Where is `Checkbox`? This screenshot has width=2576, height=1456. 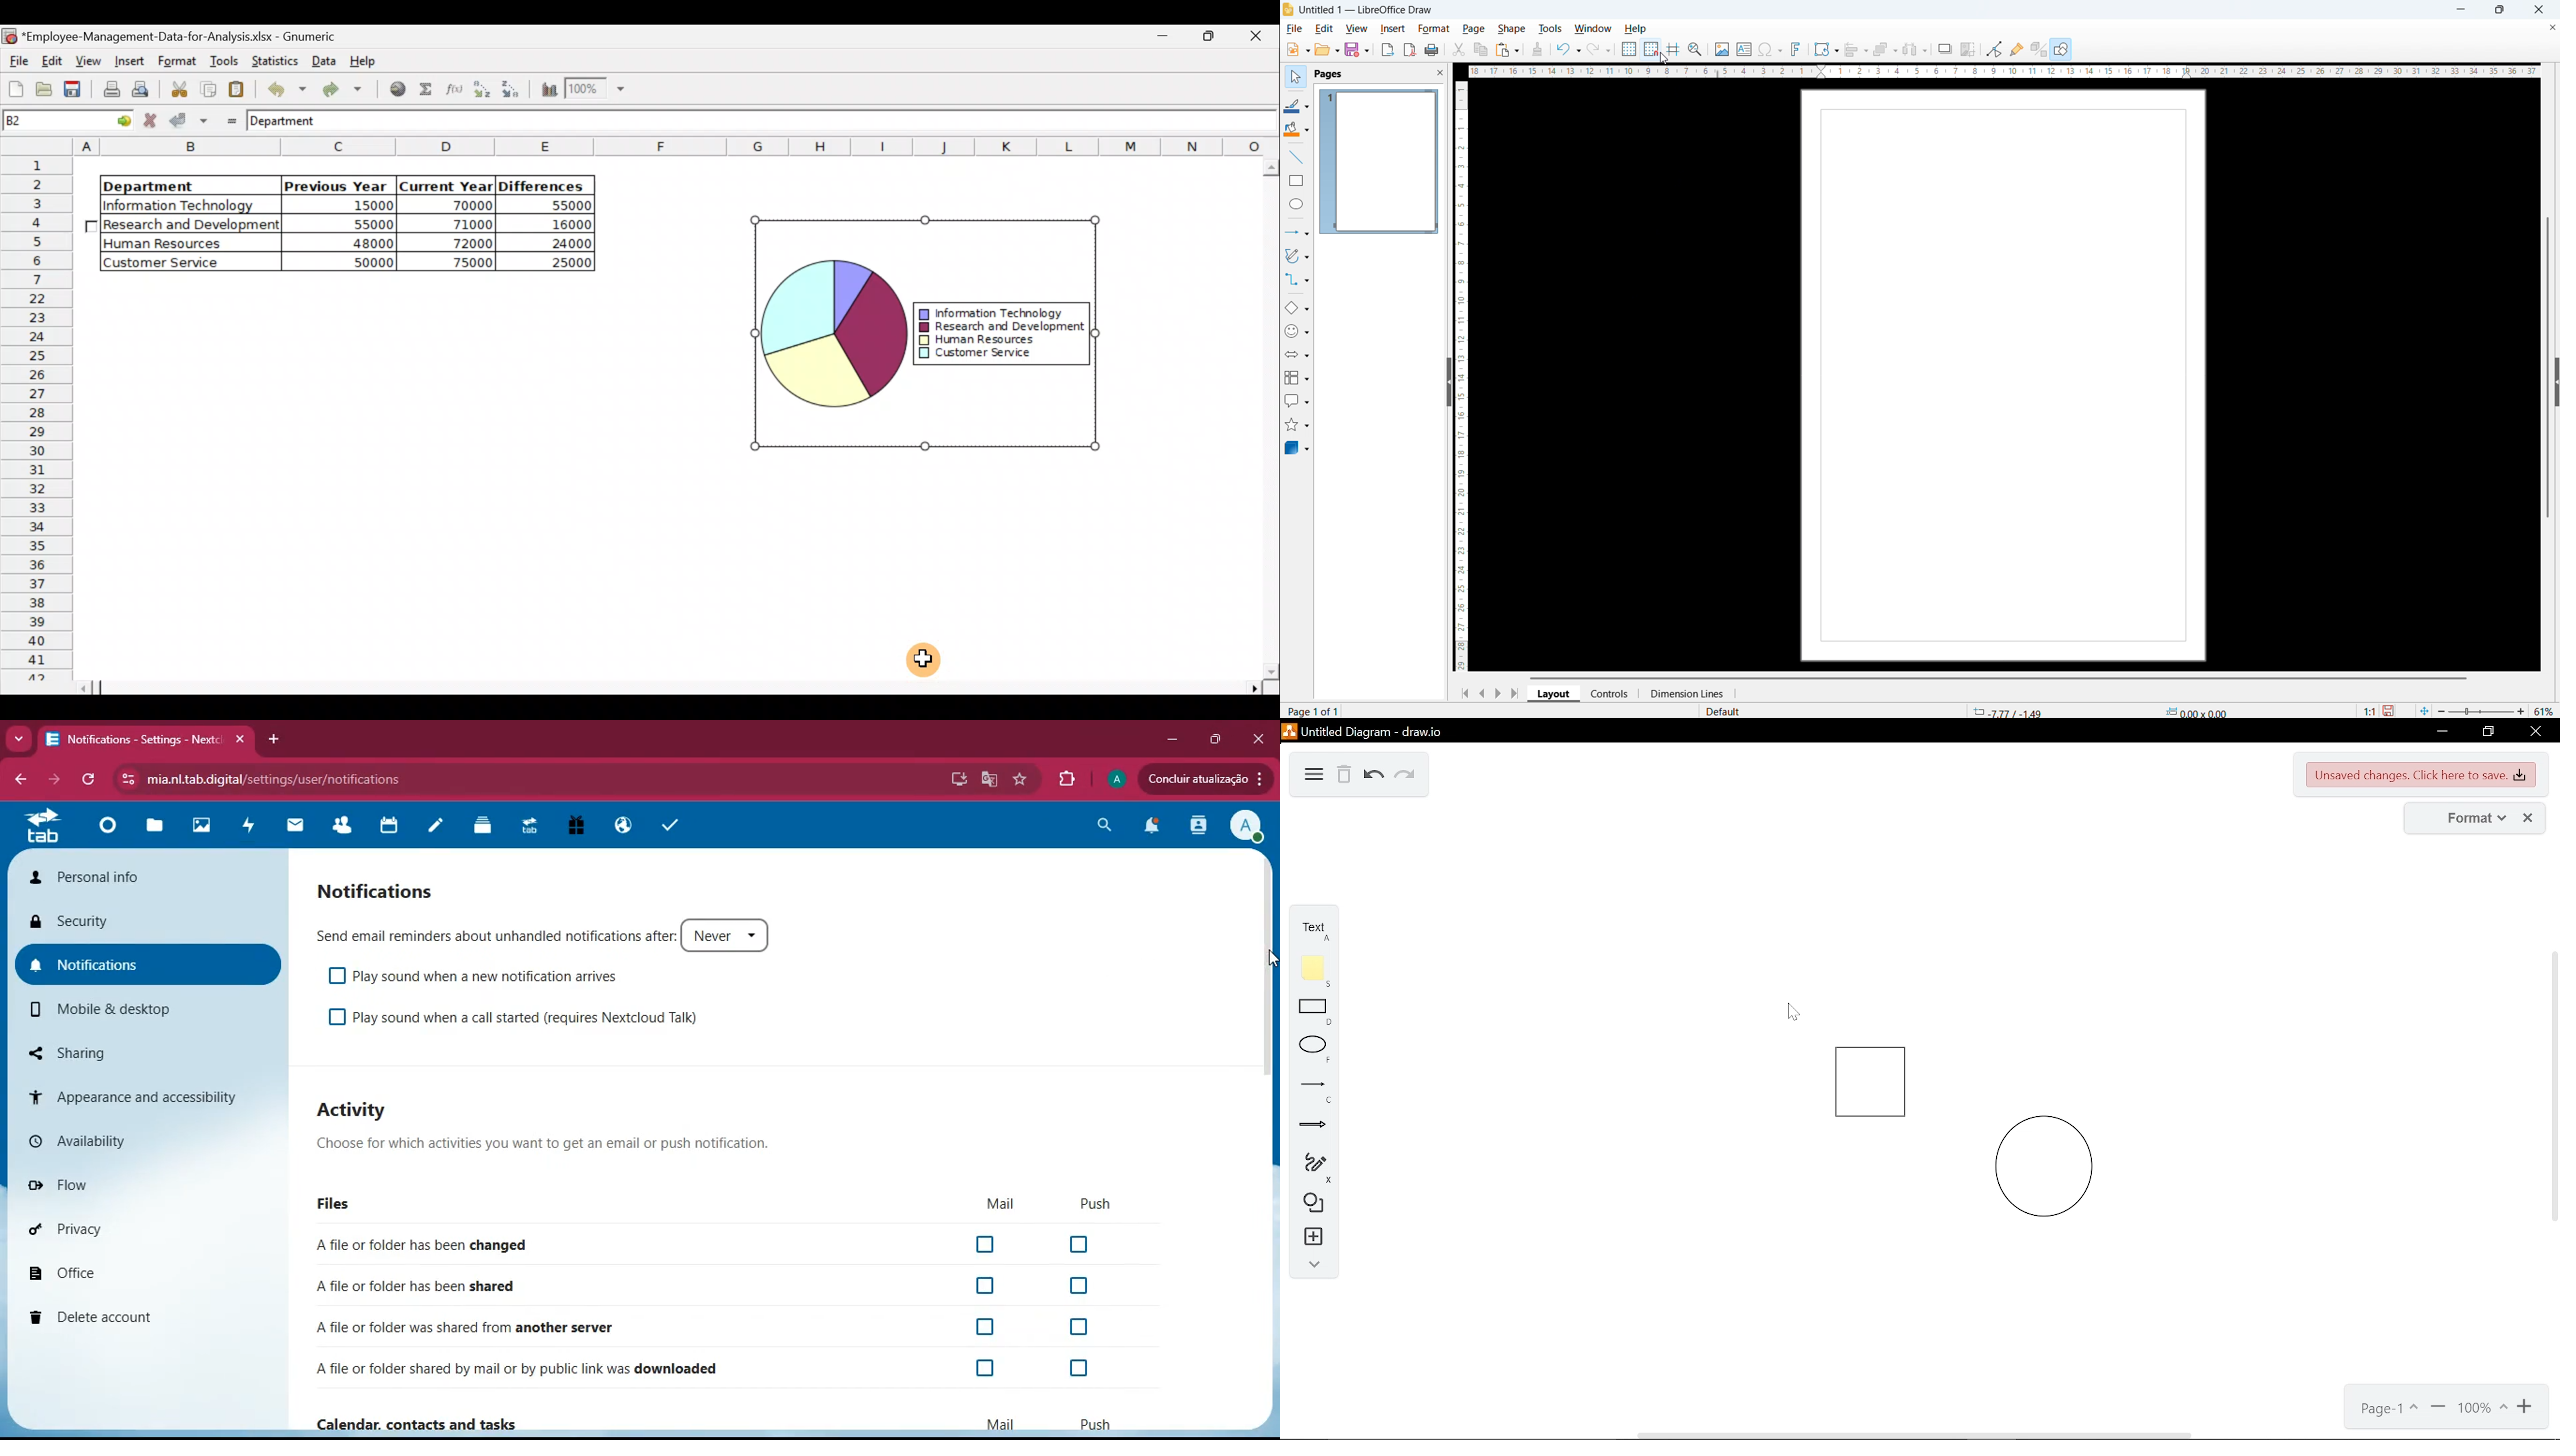
Checkbox is located at coordinates (990, 1326).